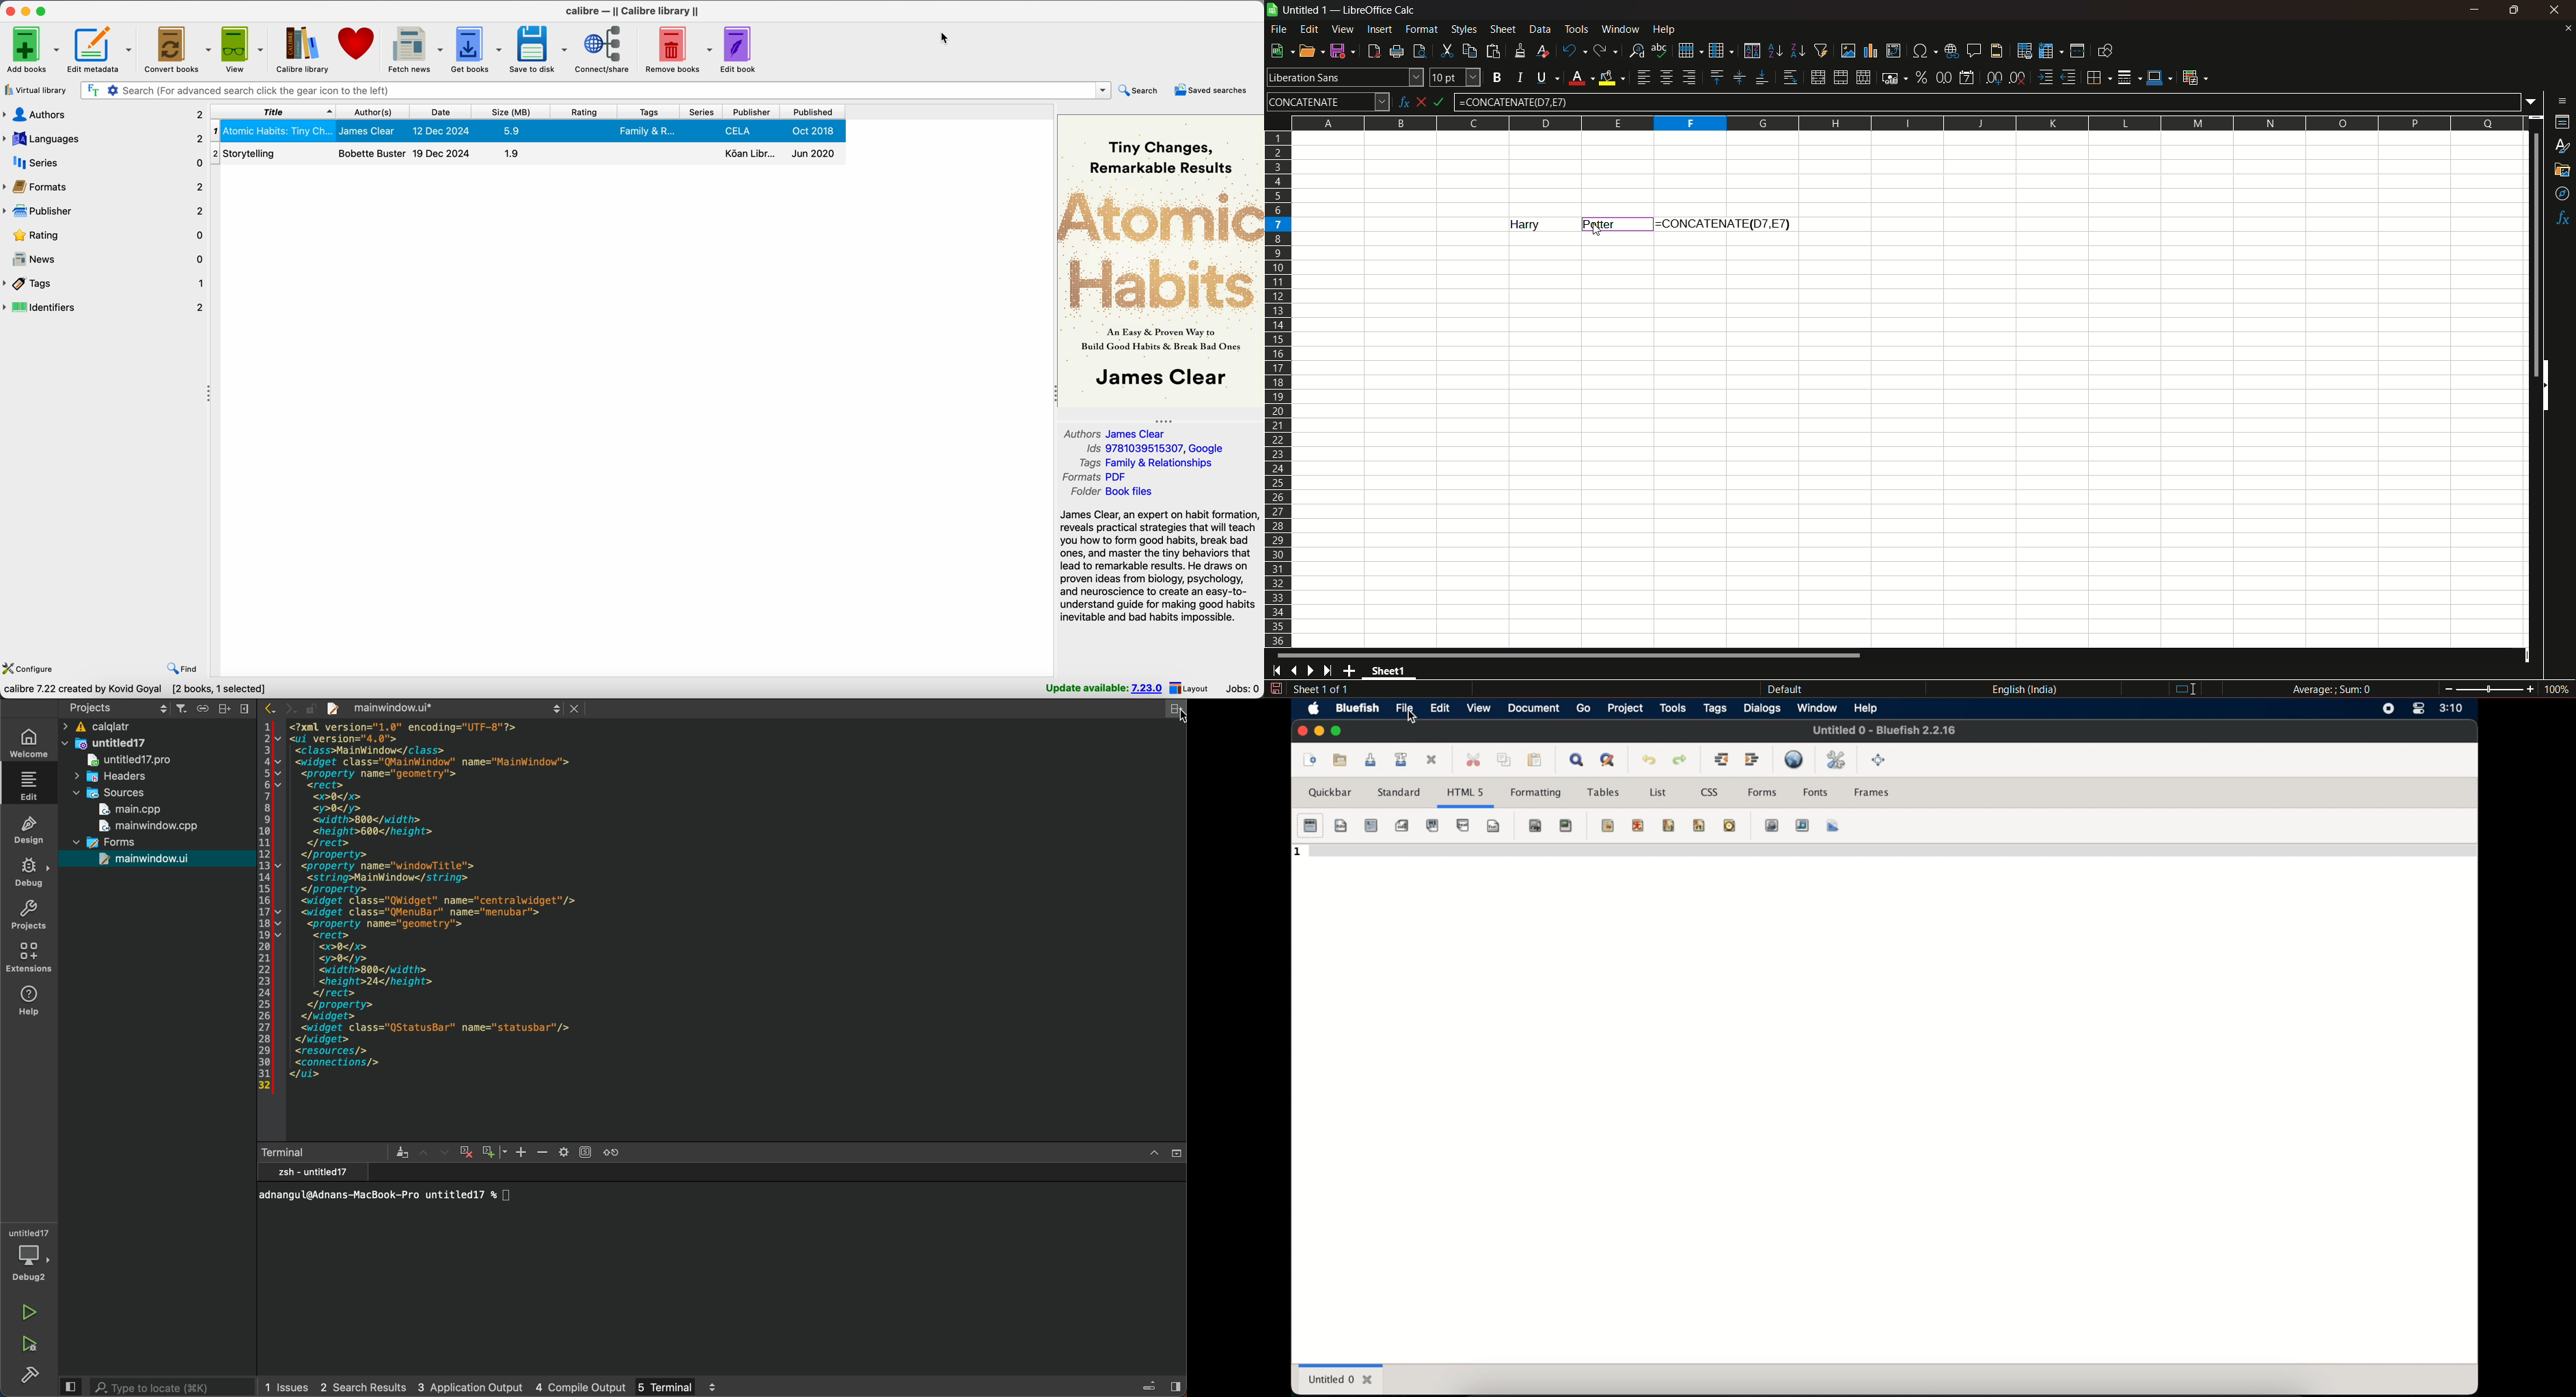 The height and width of the screenshot is (1400, 2576). What do you see at coordinates (179, 667) in the screenshot?
I see `find` at bounding box center [179, 667].